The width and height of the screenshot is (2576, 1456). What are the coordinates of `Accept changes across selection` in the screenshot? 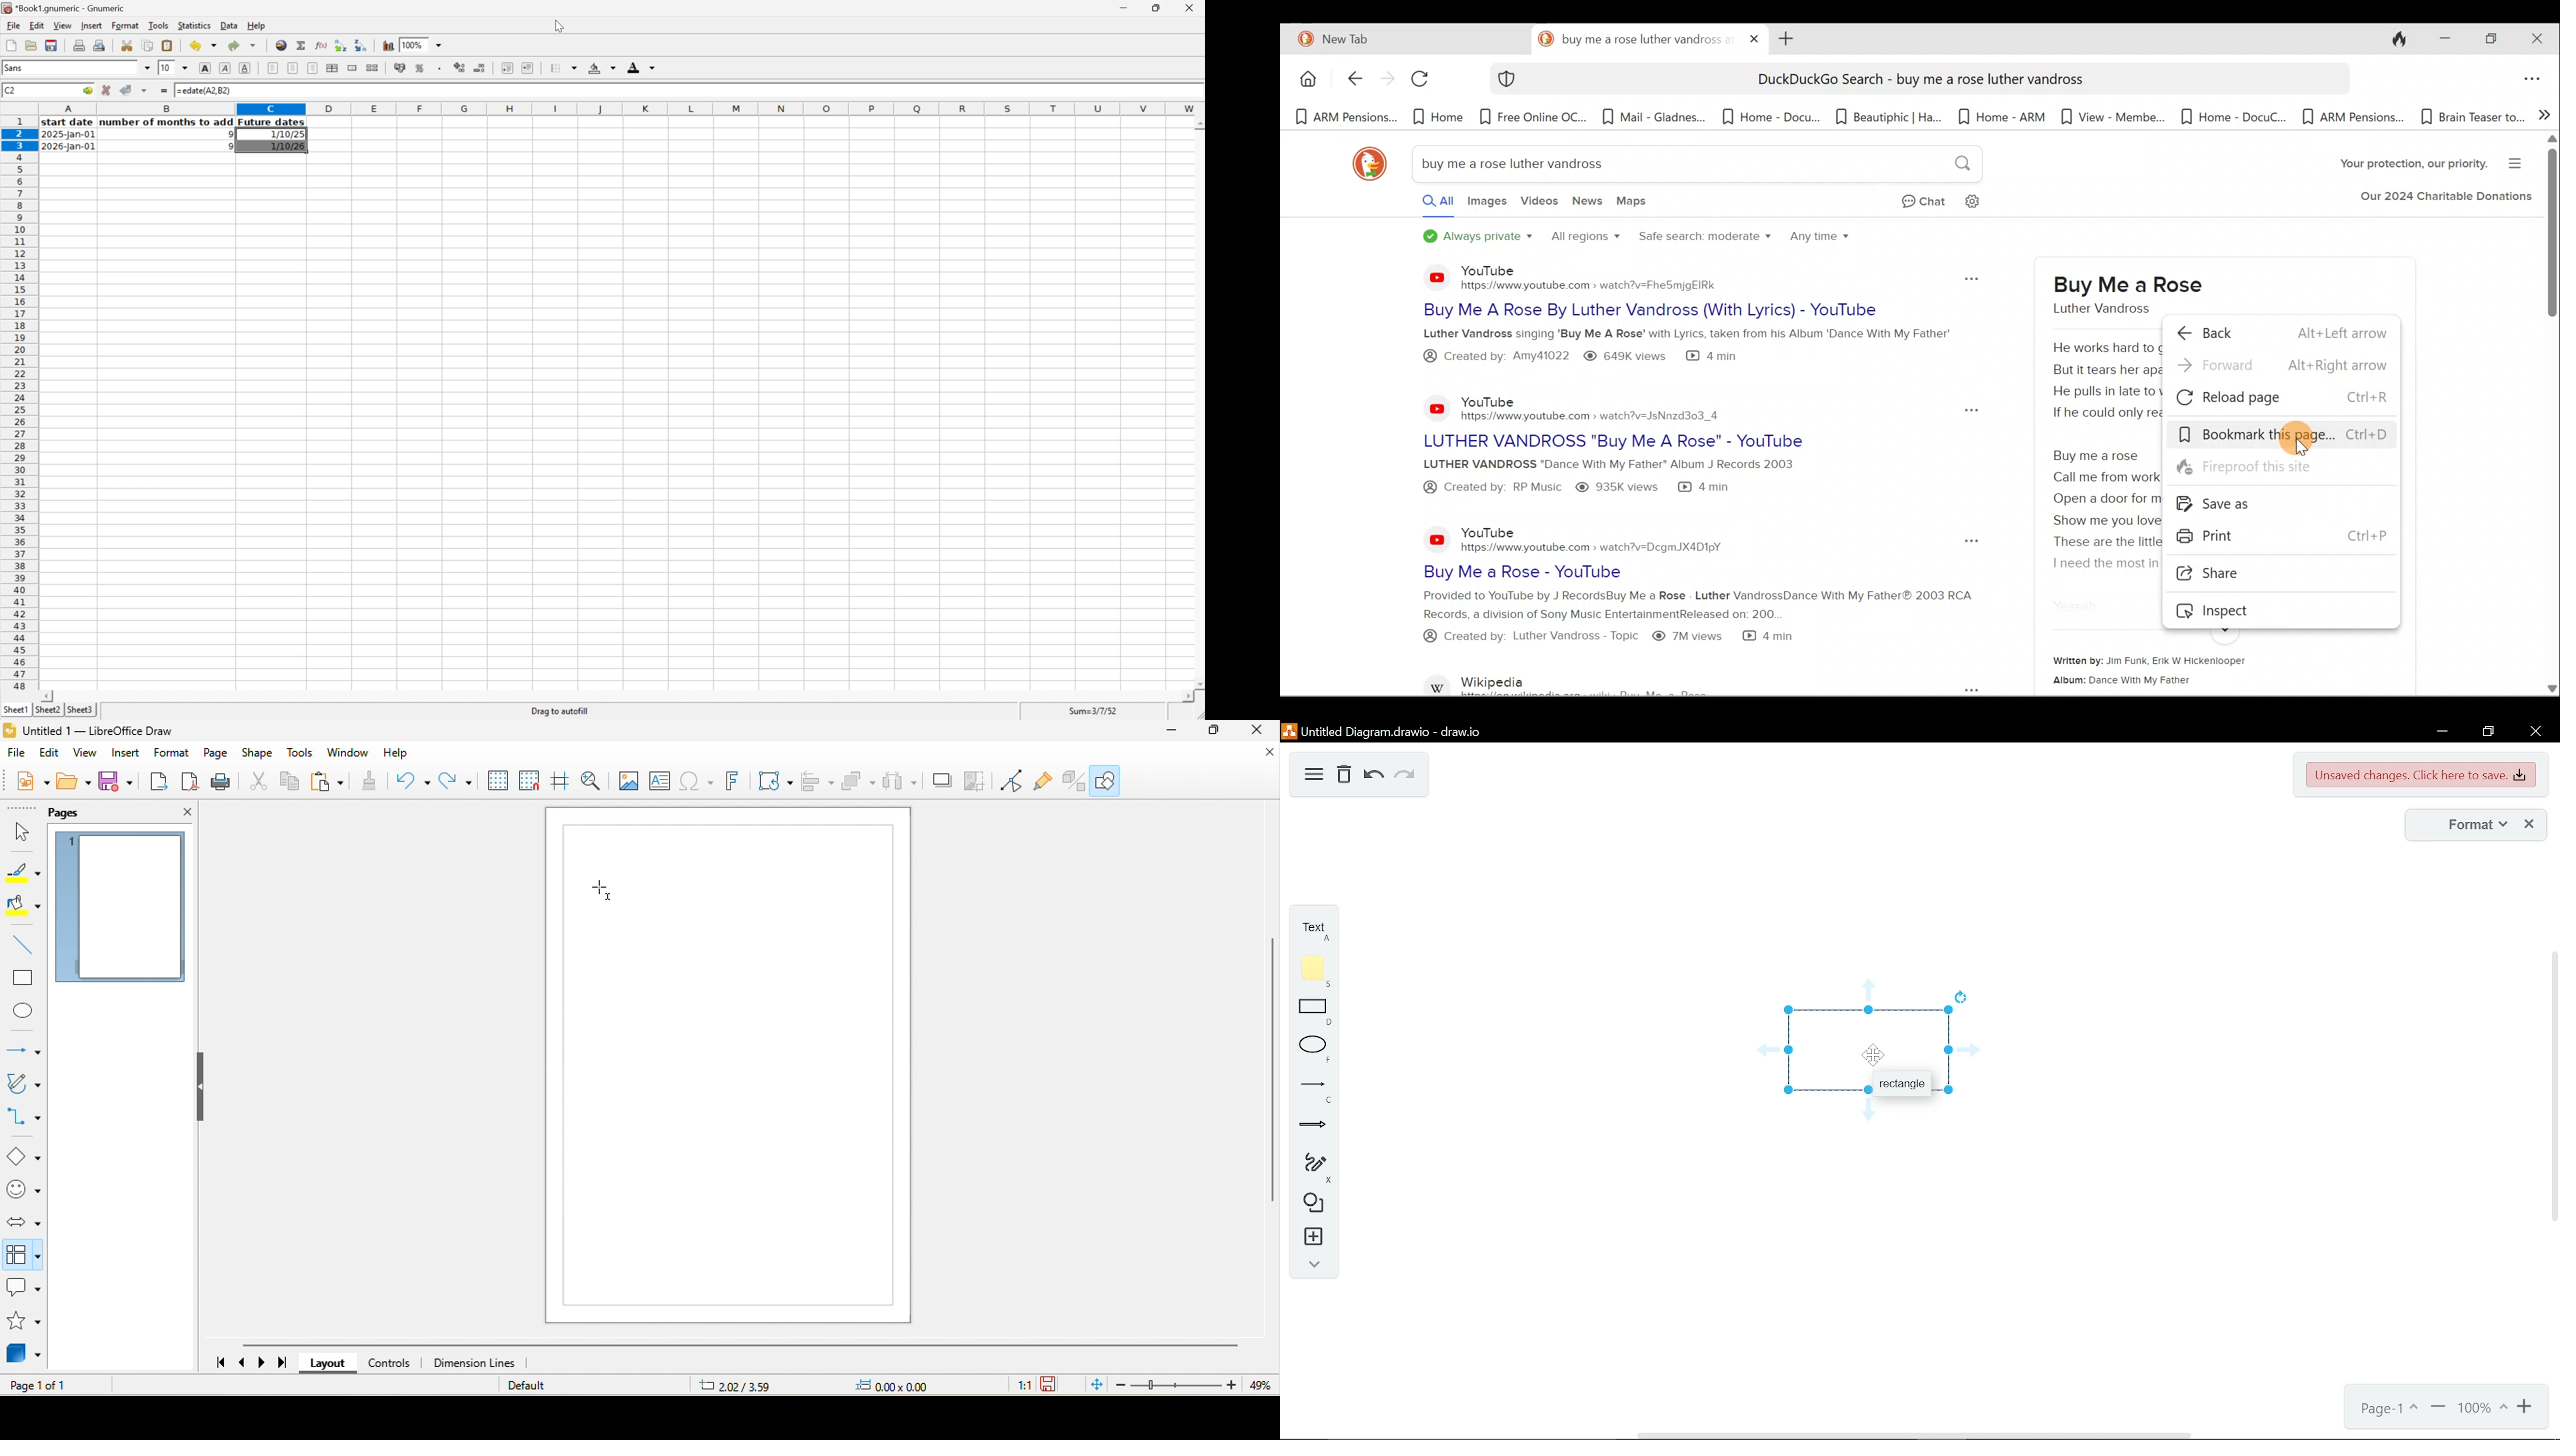 It's located at (147, 90).